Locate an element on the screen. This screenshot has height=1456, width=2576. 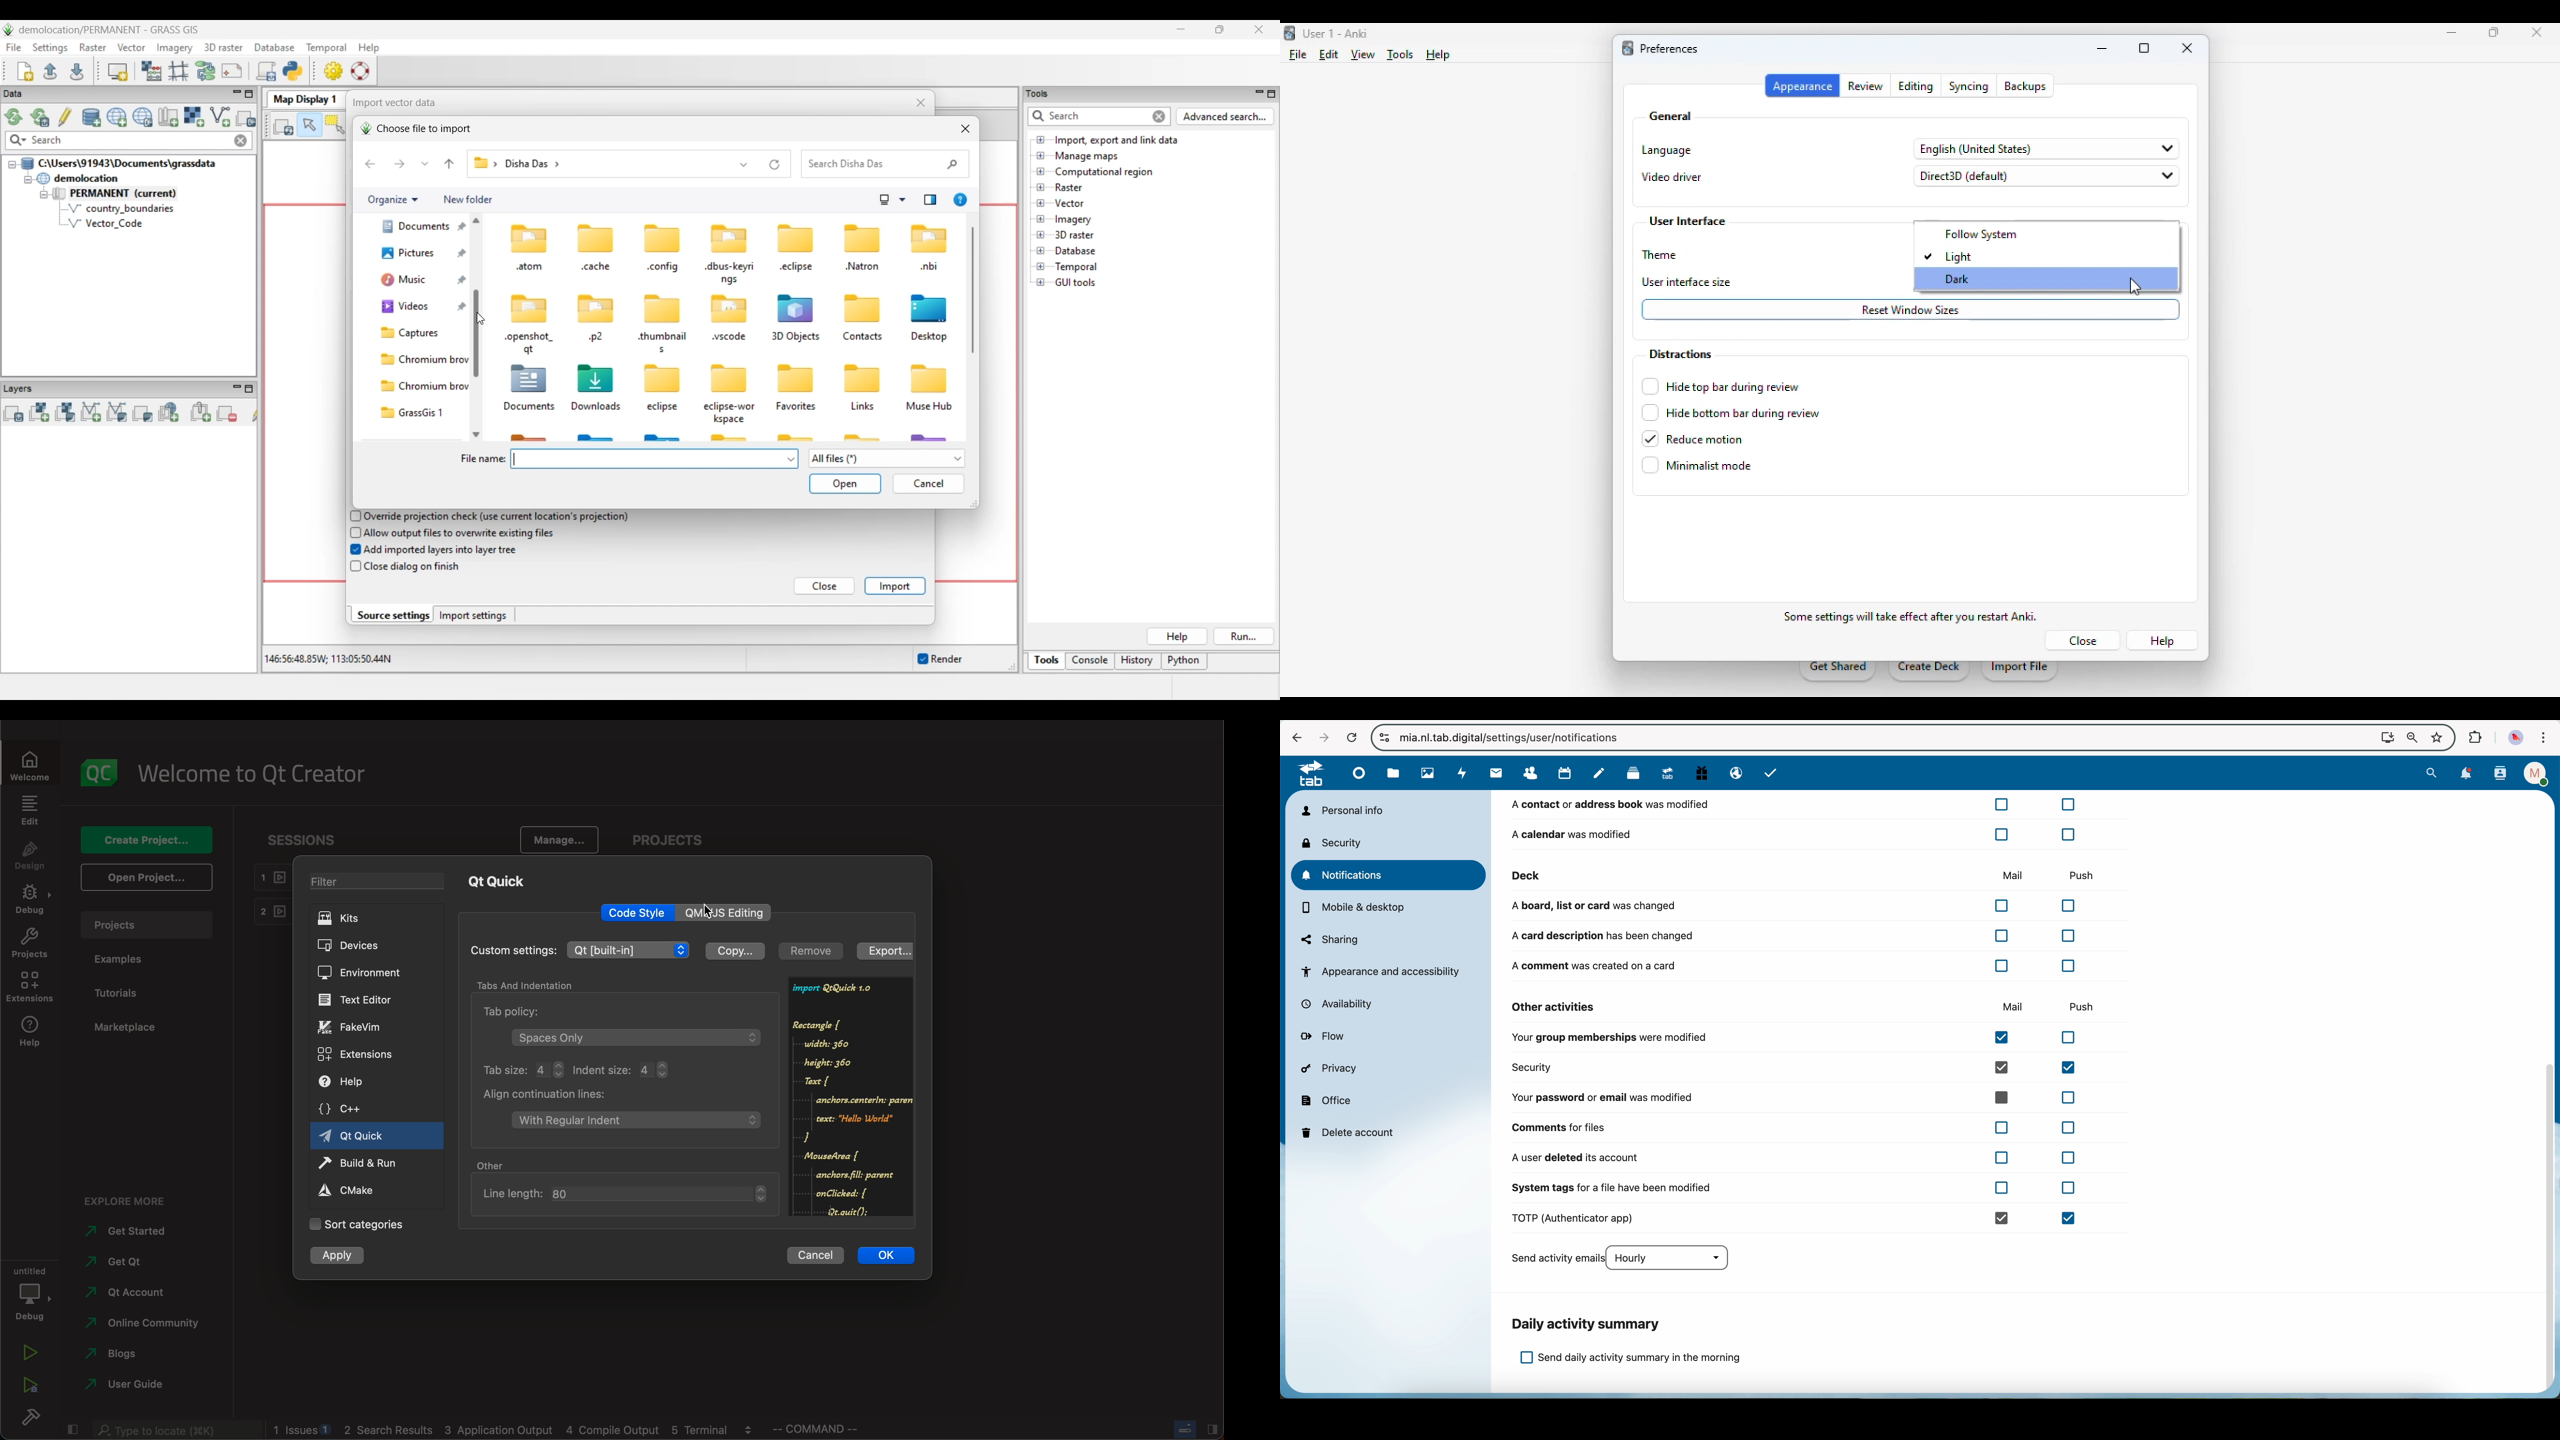
editing is located at coordinates (725, 913).